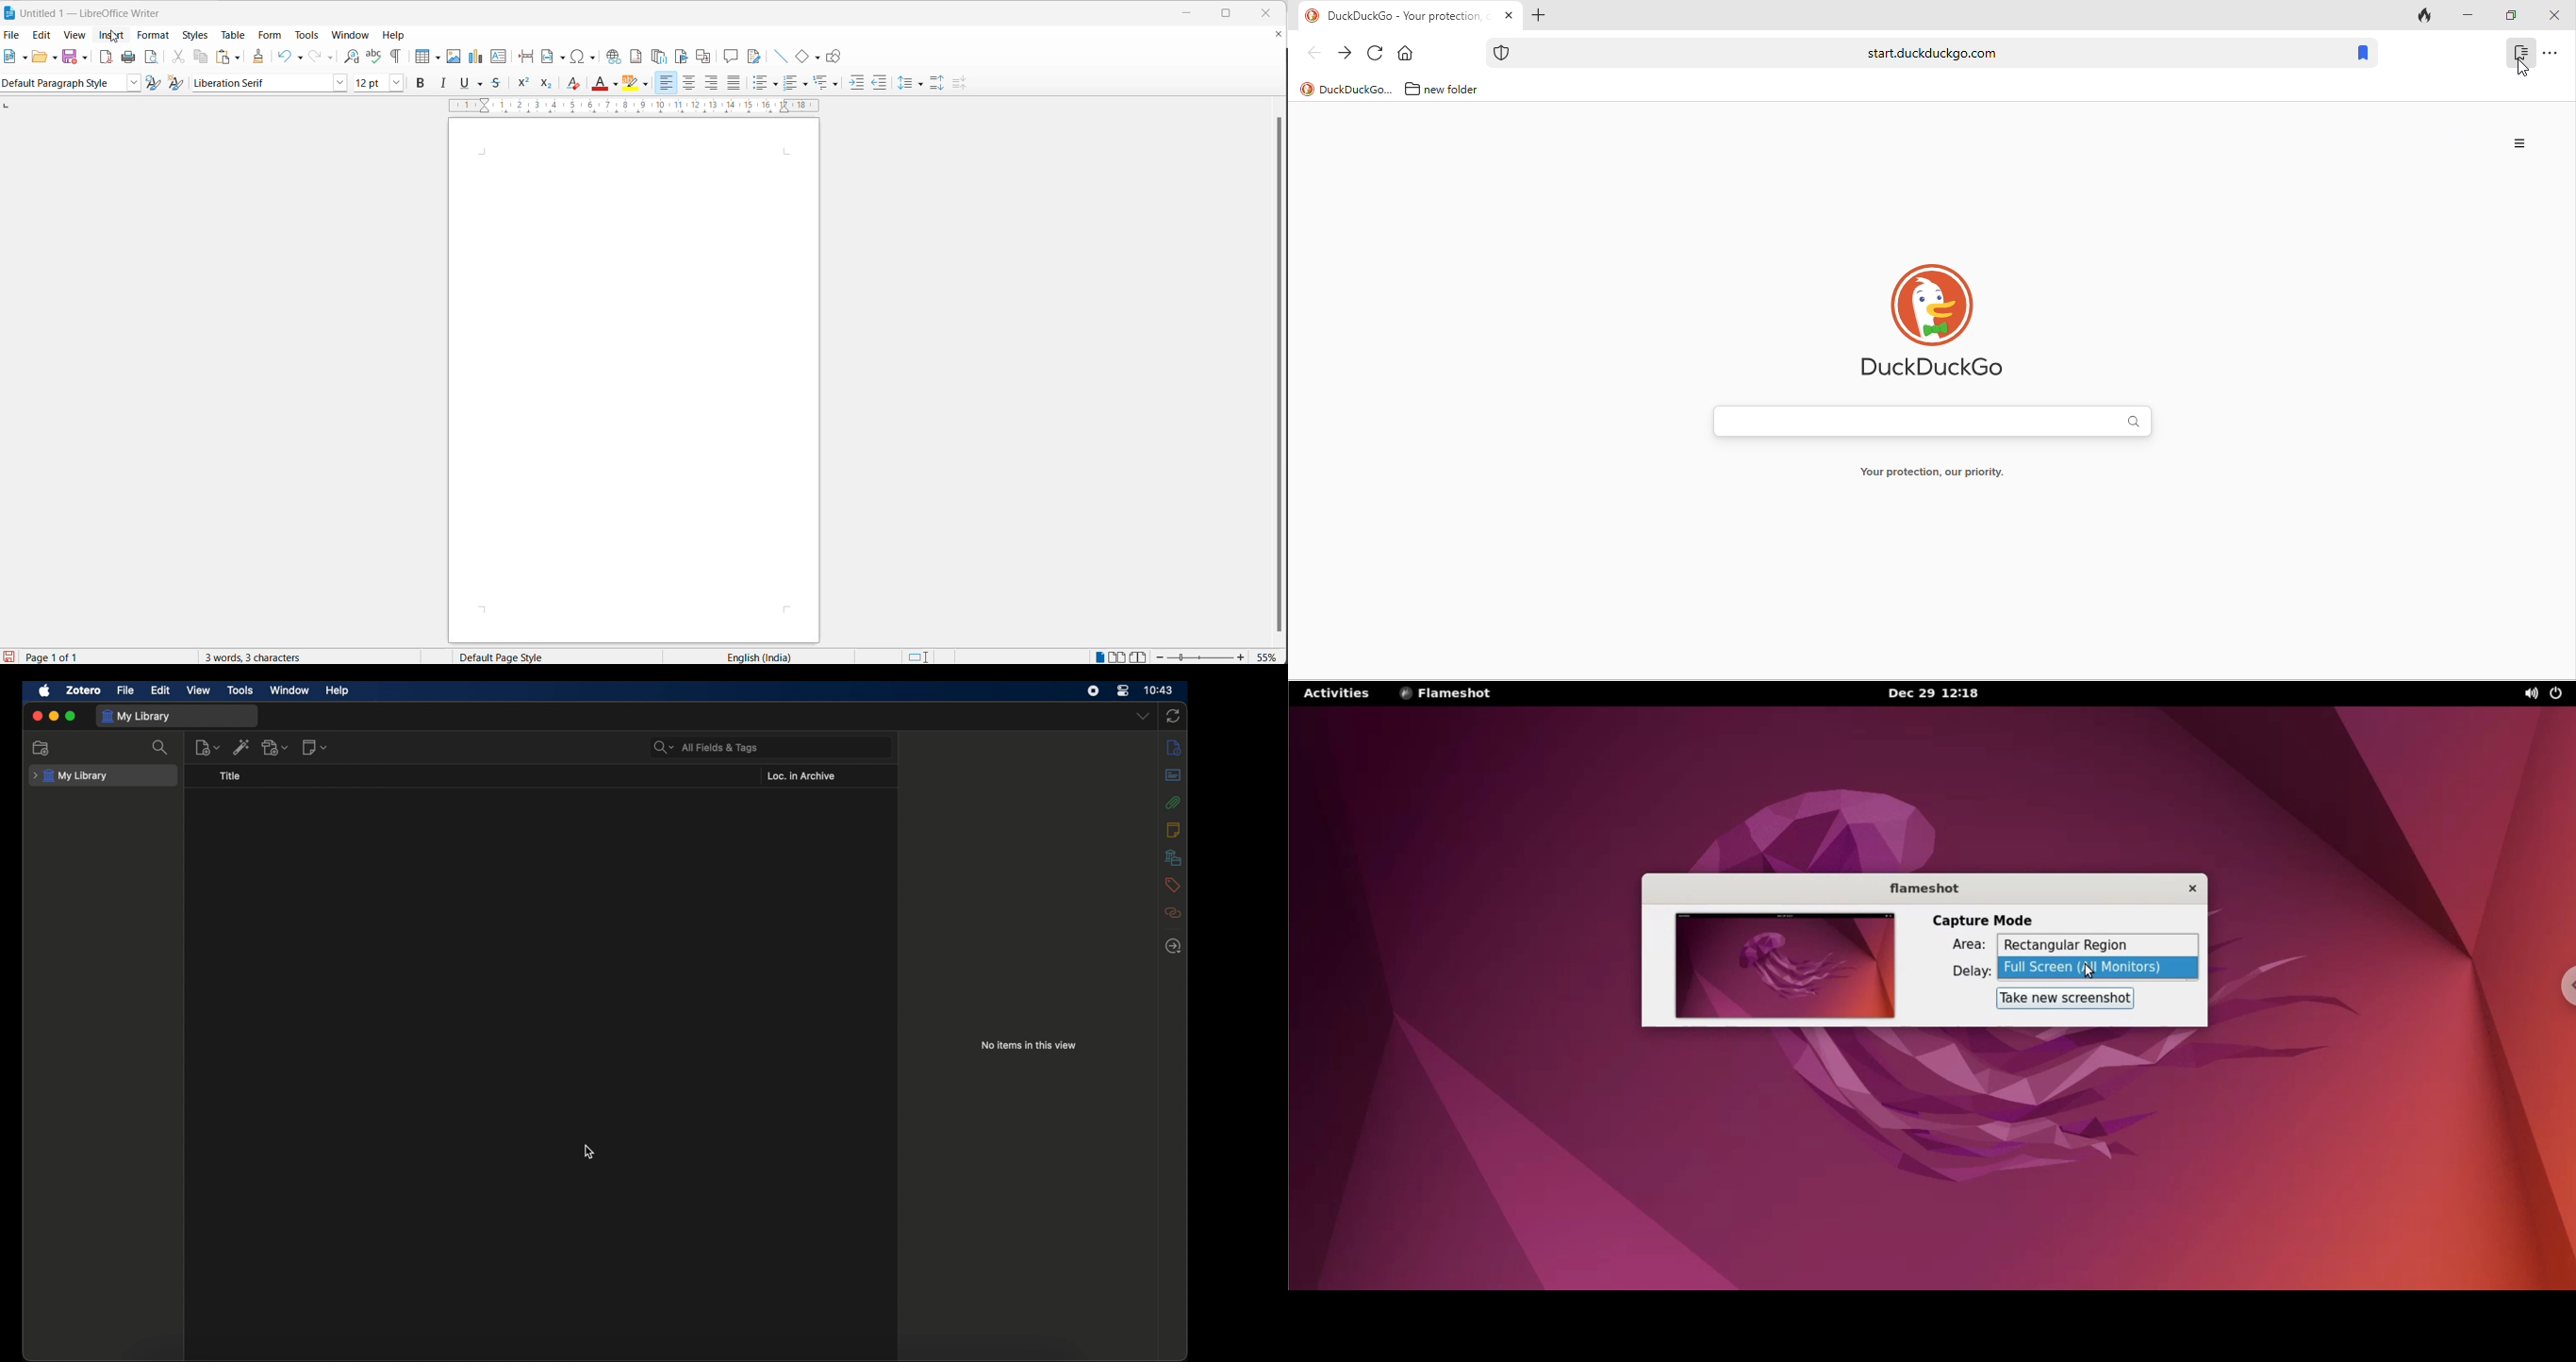 The image size is (2576, 1372). I want to click on full screen, so click(2099, 971).